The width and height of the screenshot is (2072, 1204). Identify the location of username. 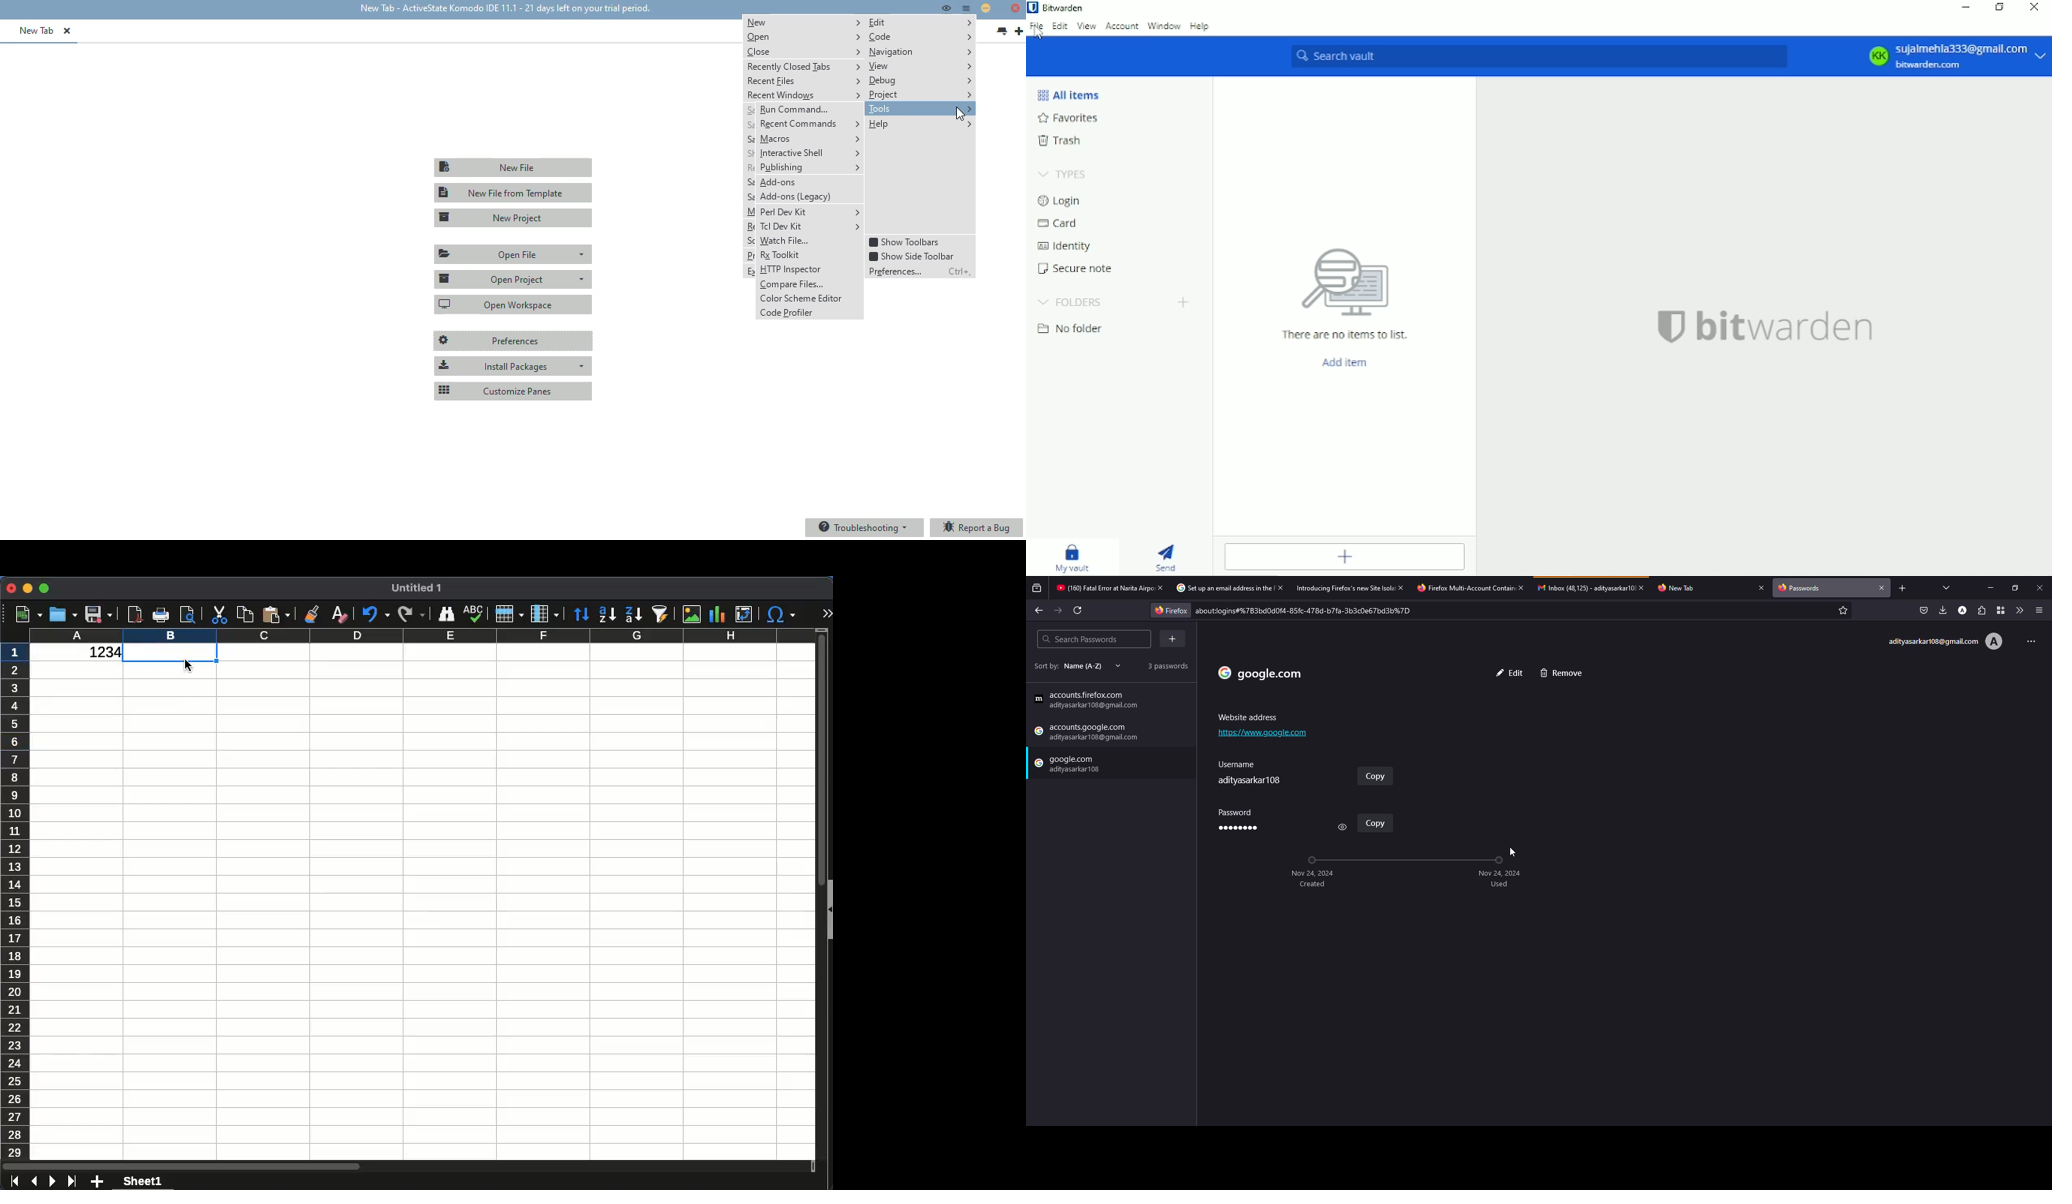
(1259, 781).